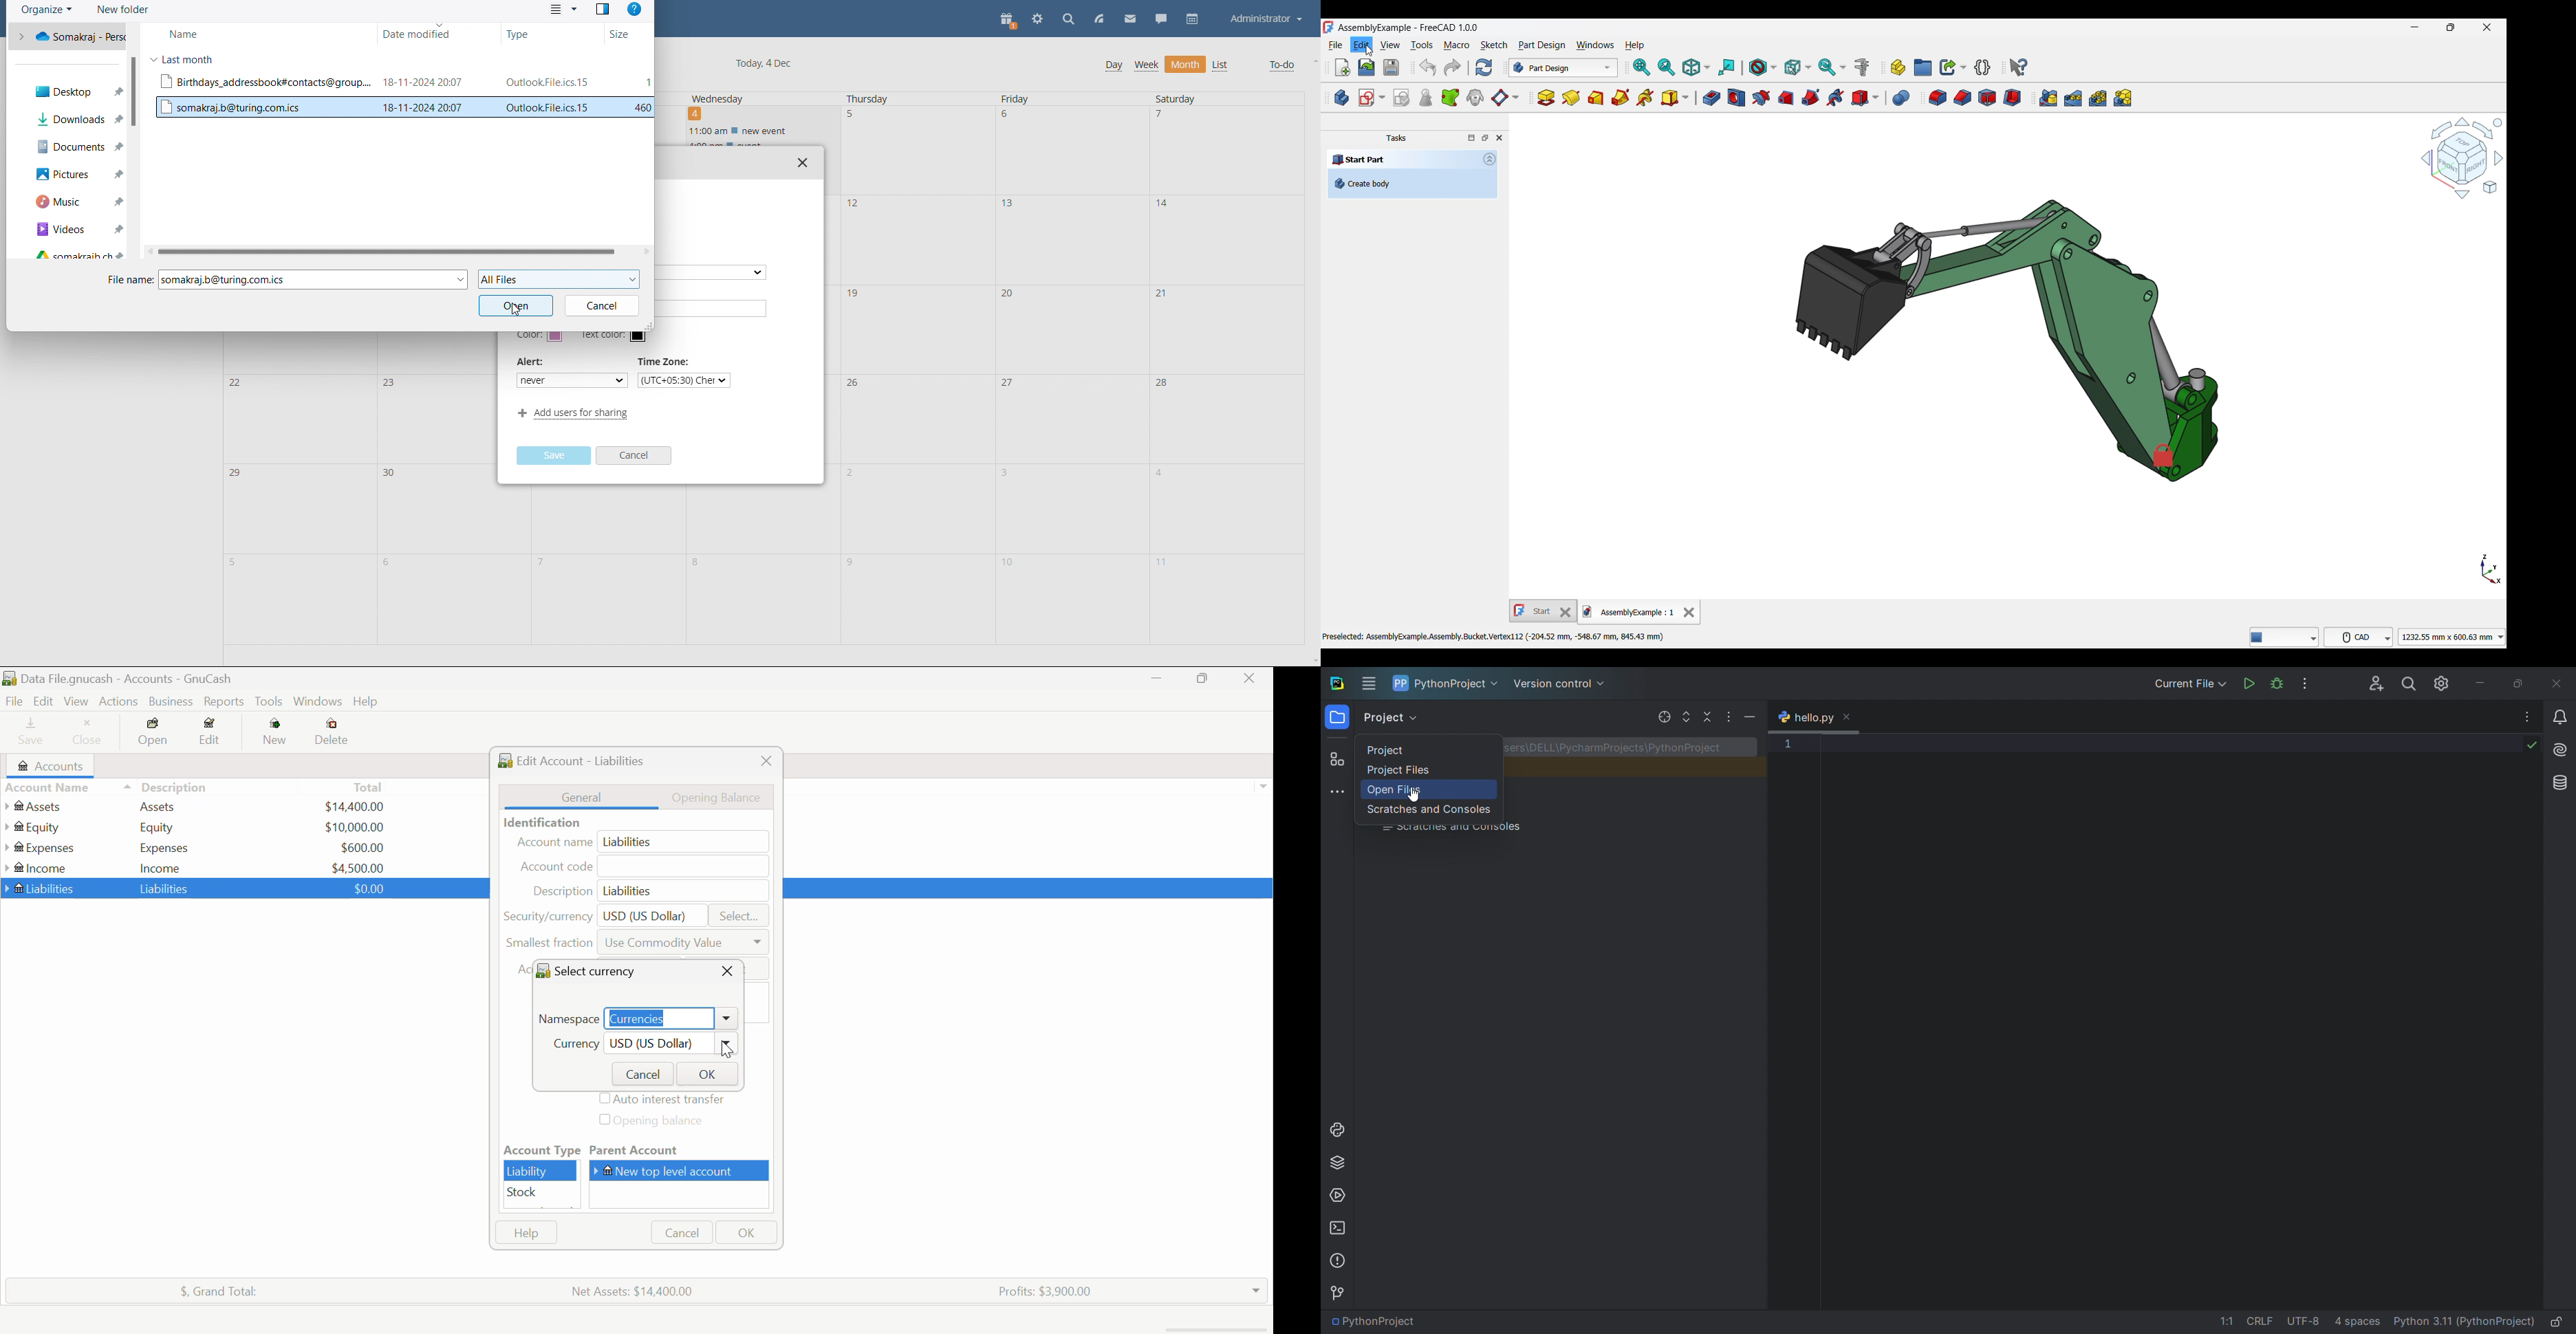 Image resolution: width=2576 pixels, height=1344 pixels. I want to click on Description, so click(166, 786).